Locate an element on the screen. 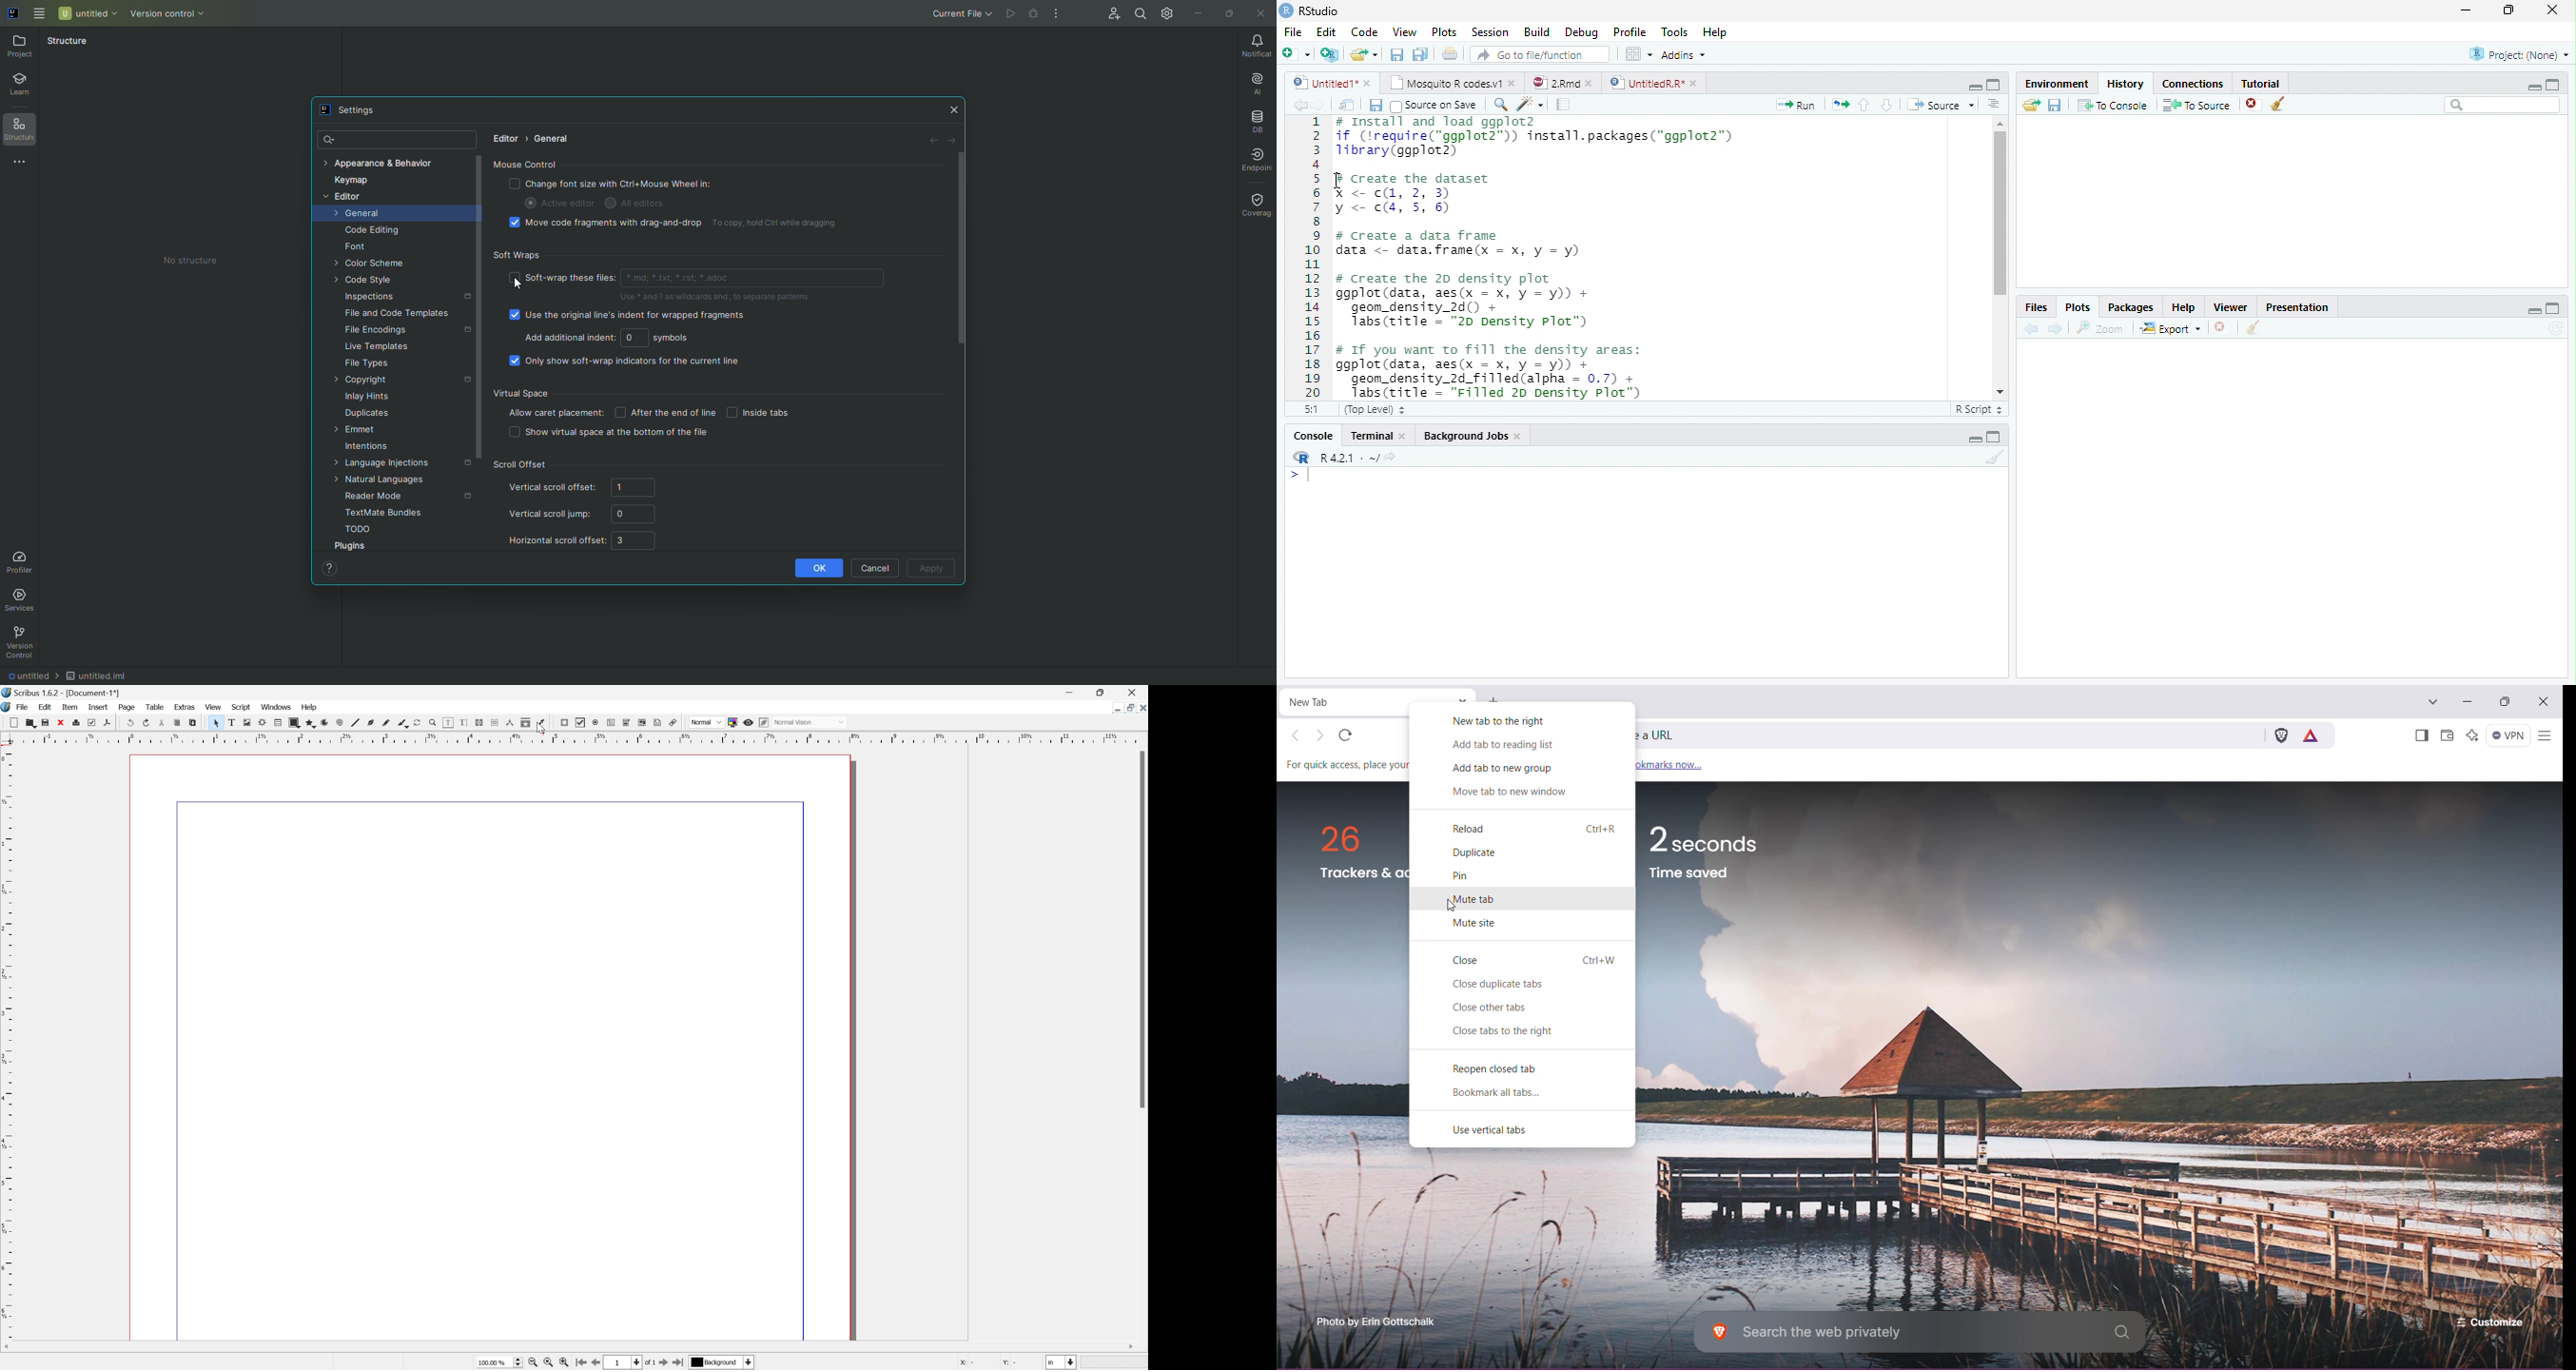 Image resolution: width=2576 pixels, height=1372 pixels. render frame is located at coordinates (262, 723).